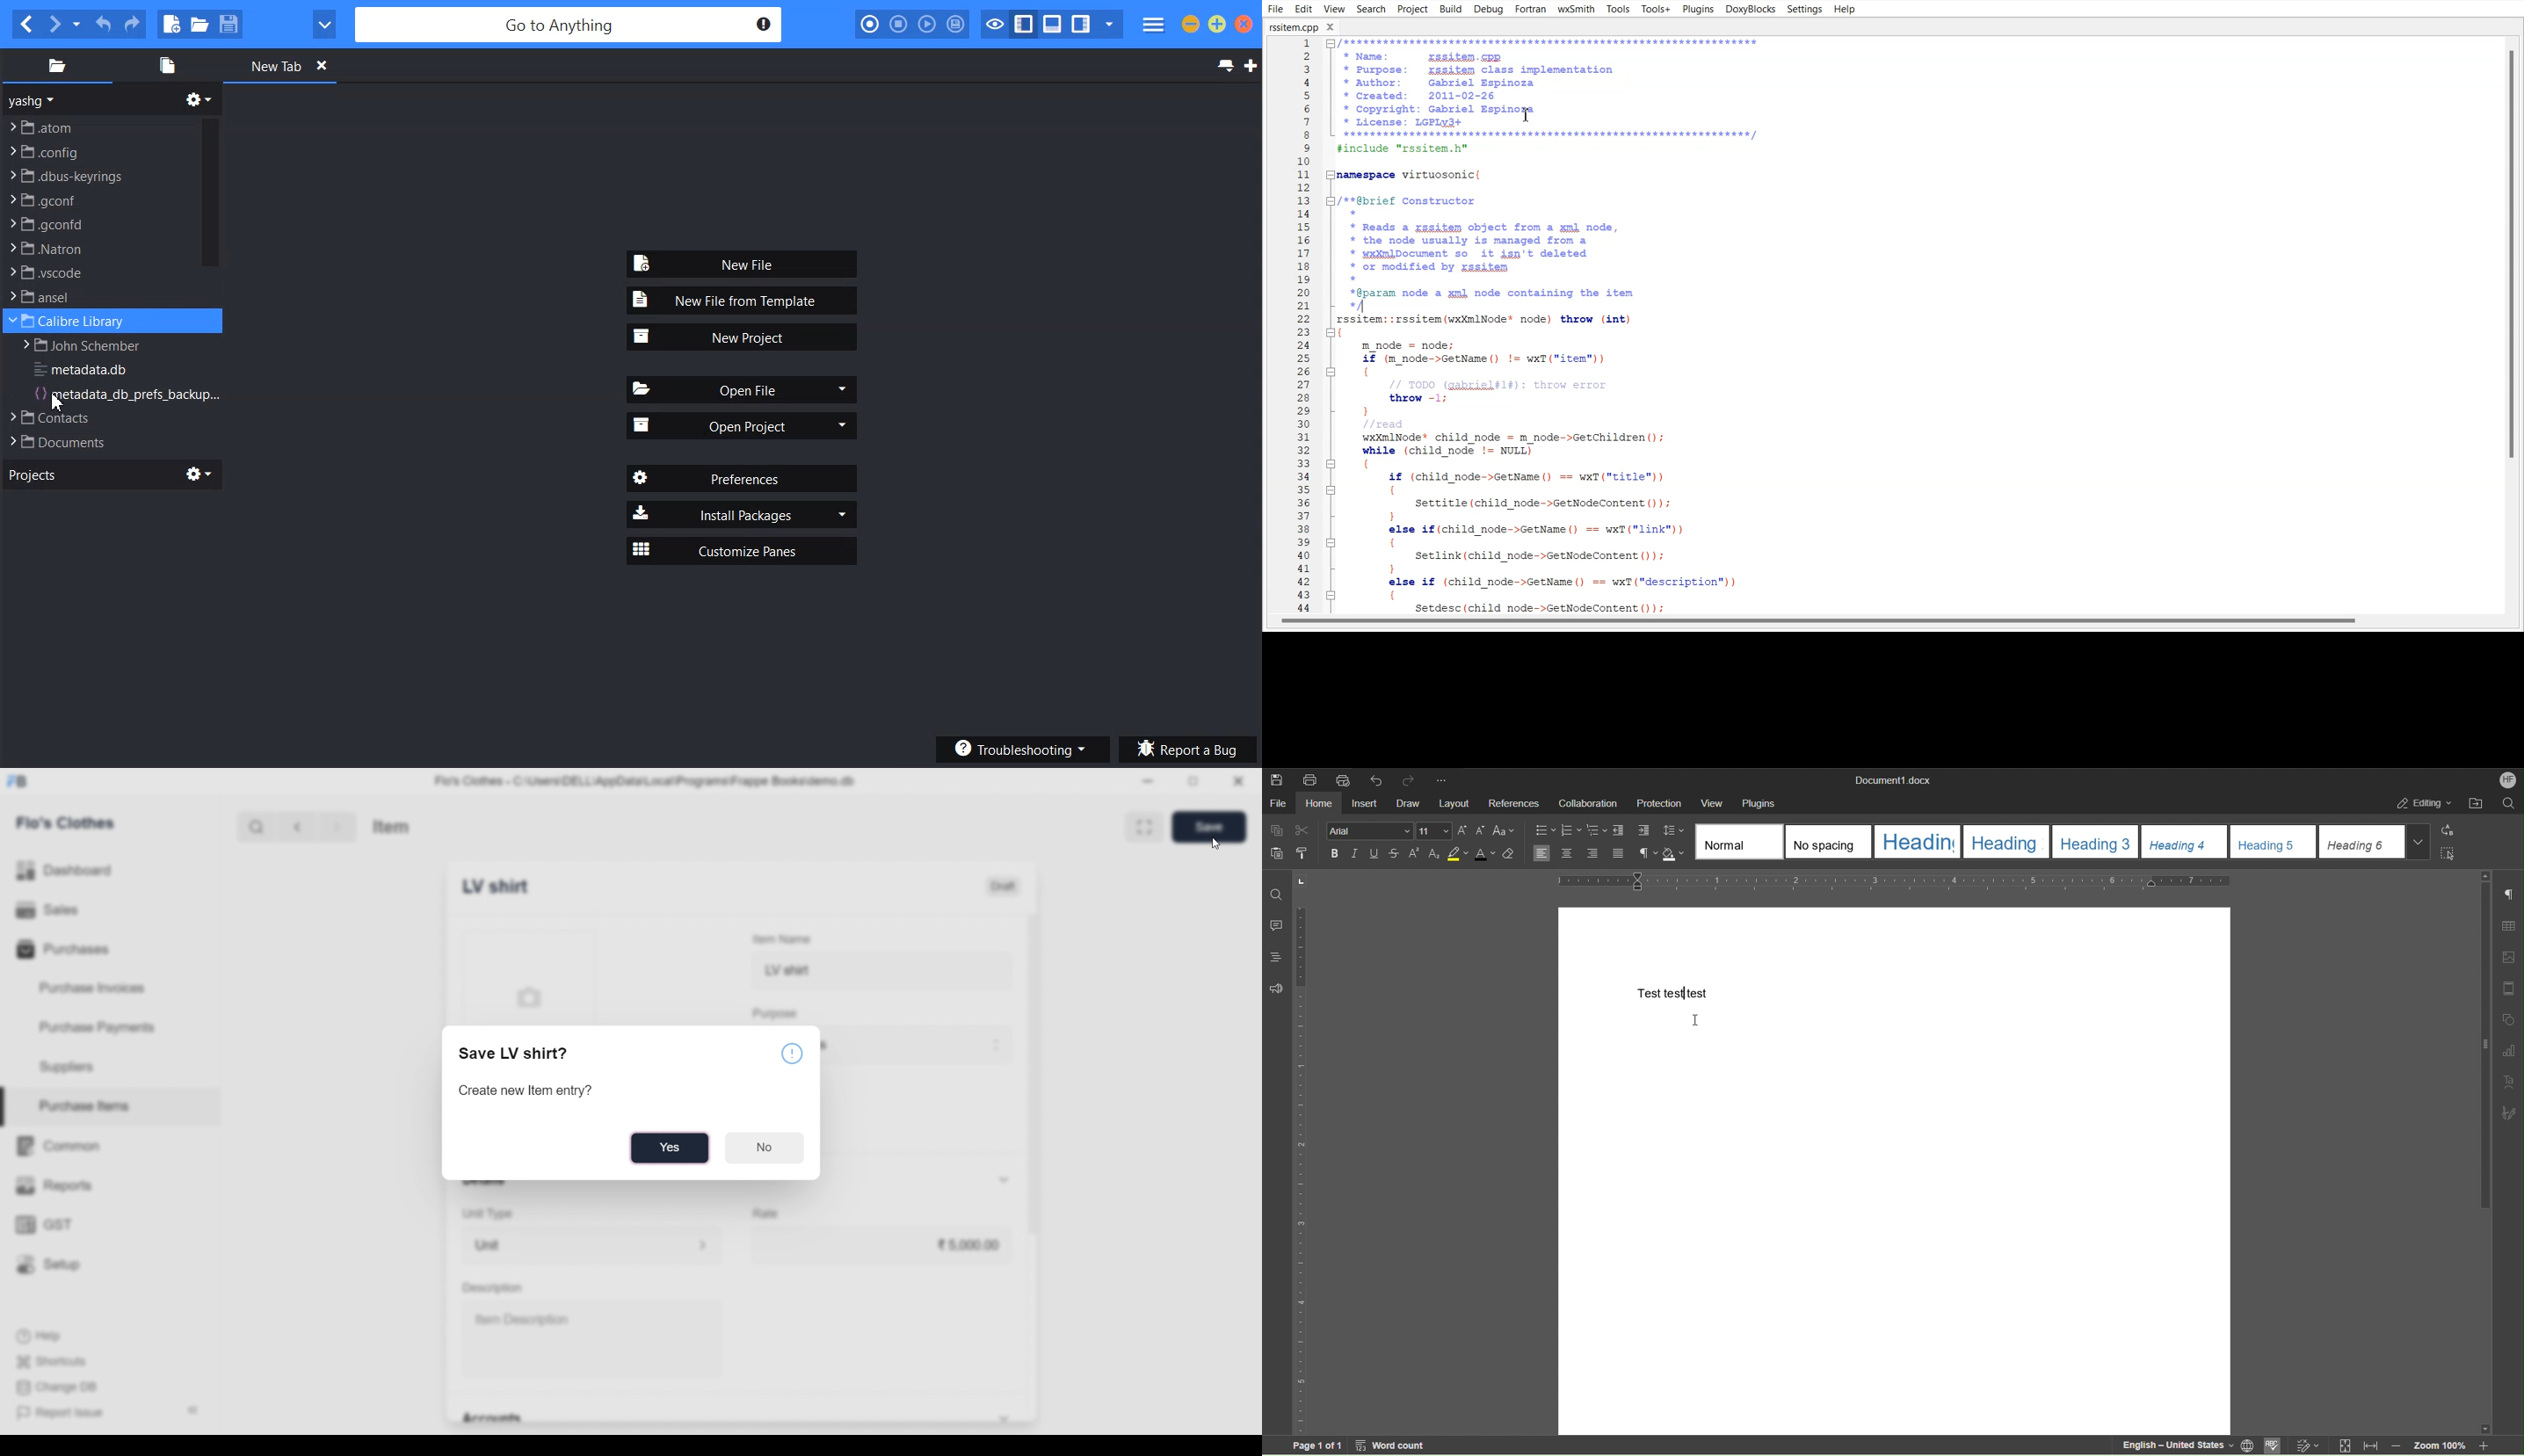 The height and width of the screenshot is (1456, 2548). I want to click on Font, so click(1370, 832).